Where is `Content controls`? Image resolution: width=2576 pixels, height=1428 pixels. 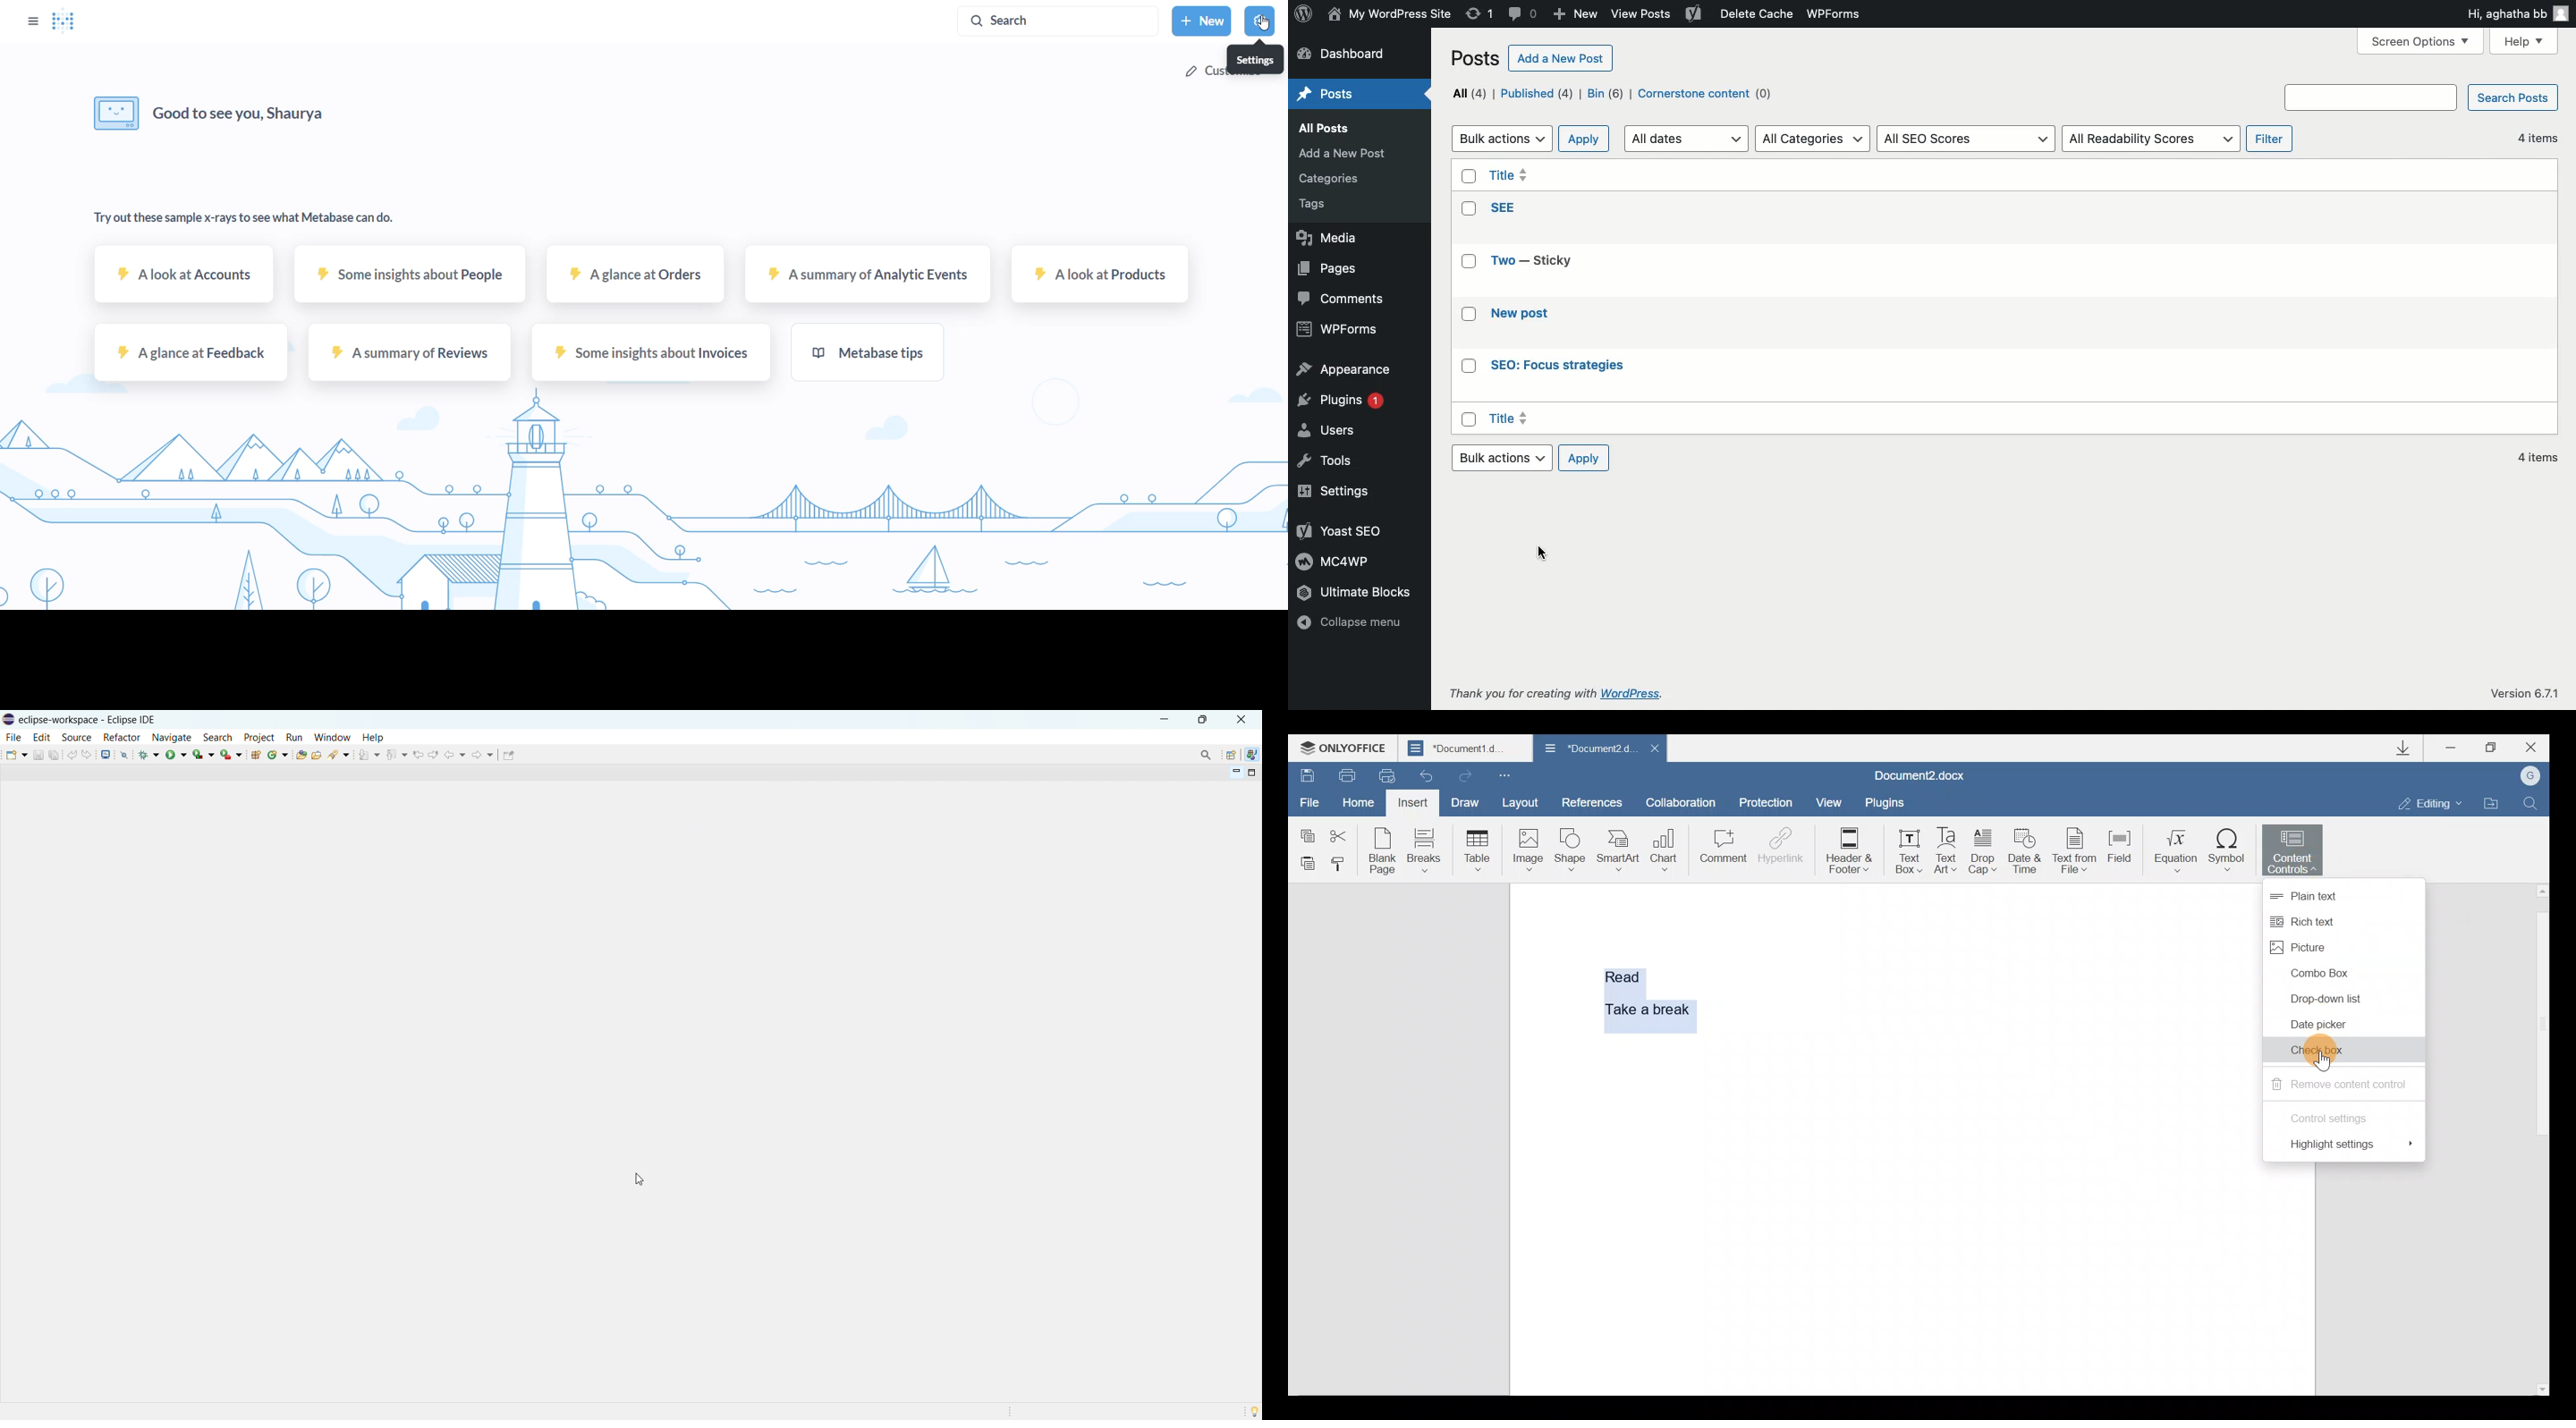 Content controls is located at coordinates (2297, 851).